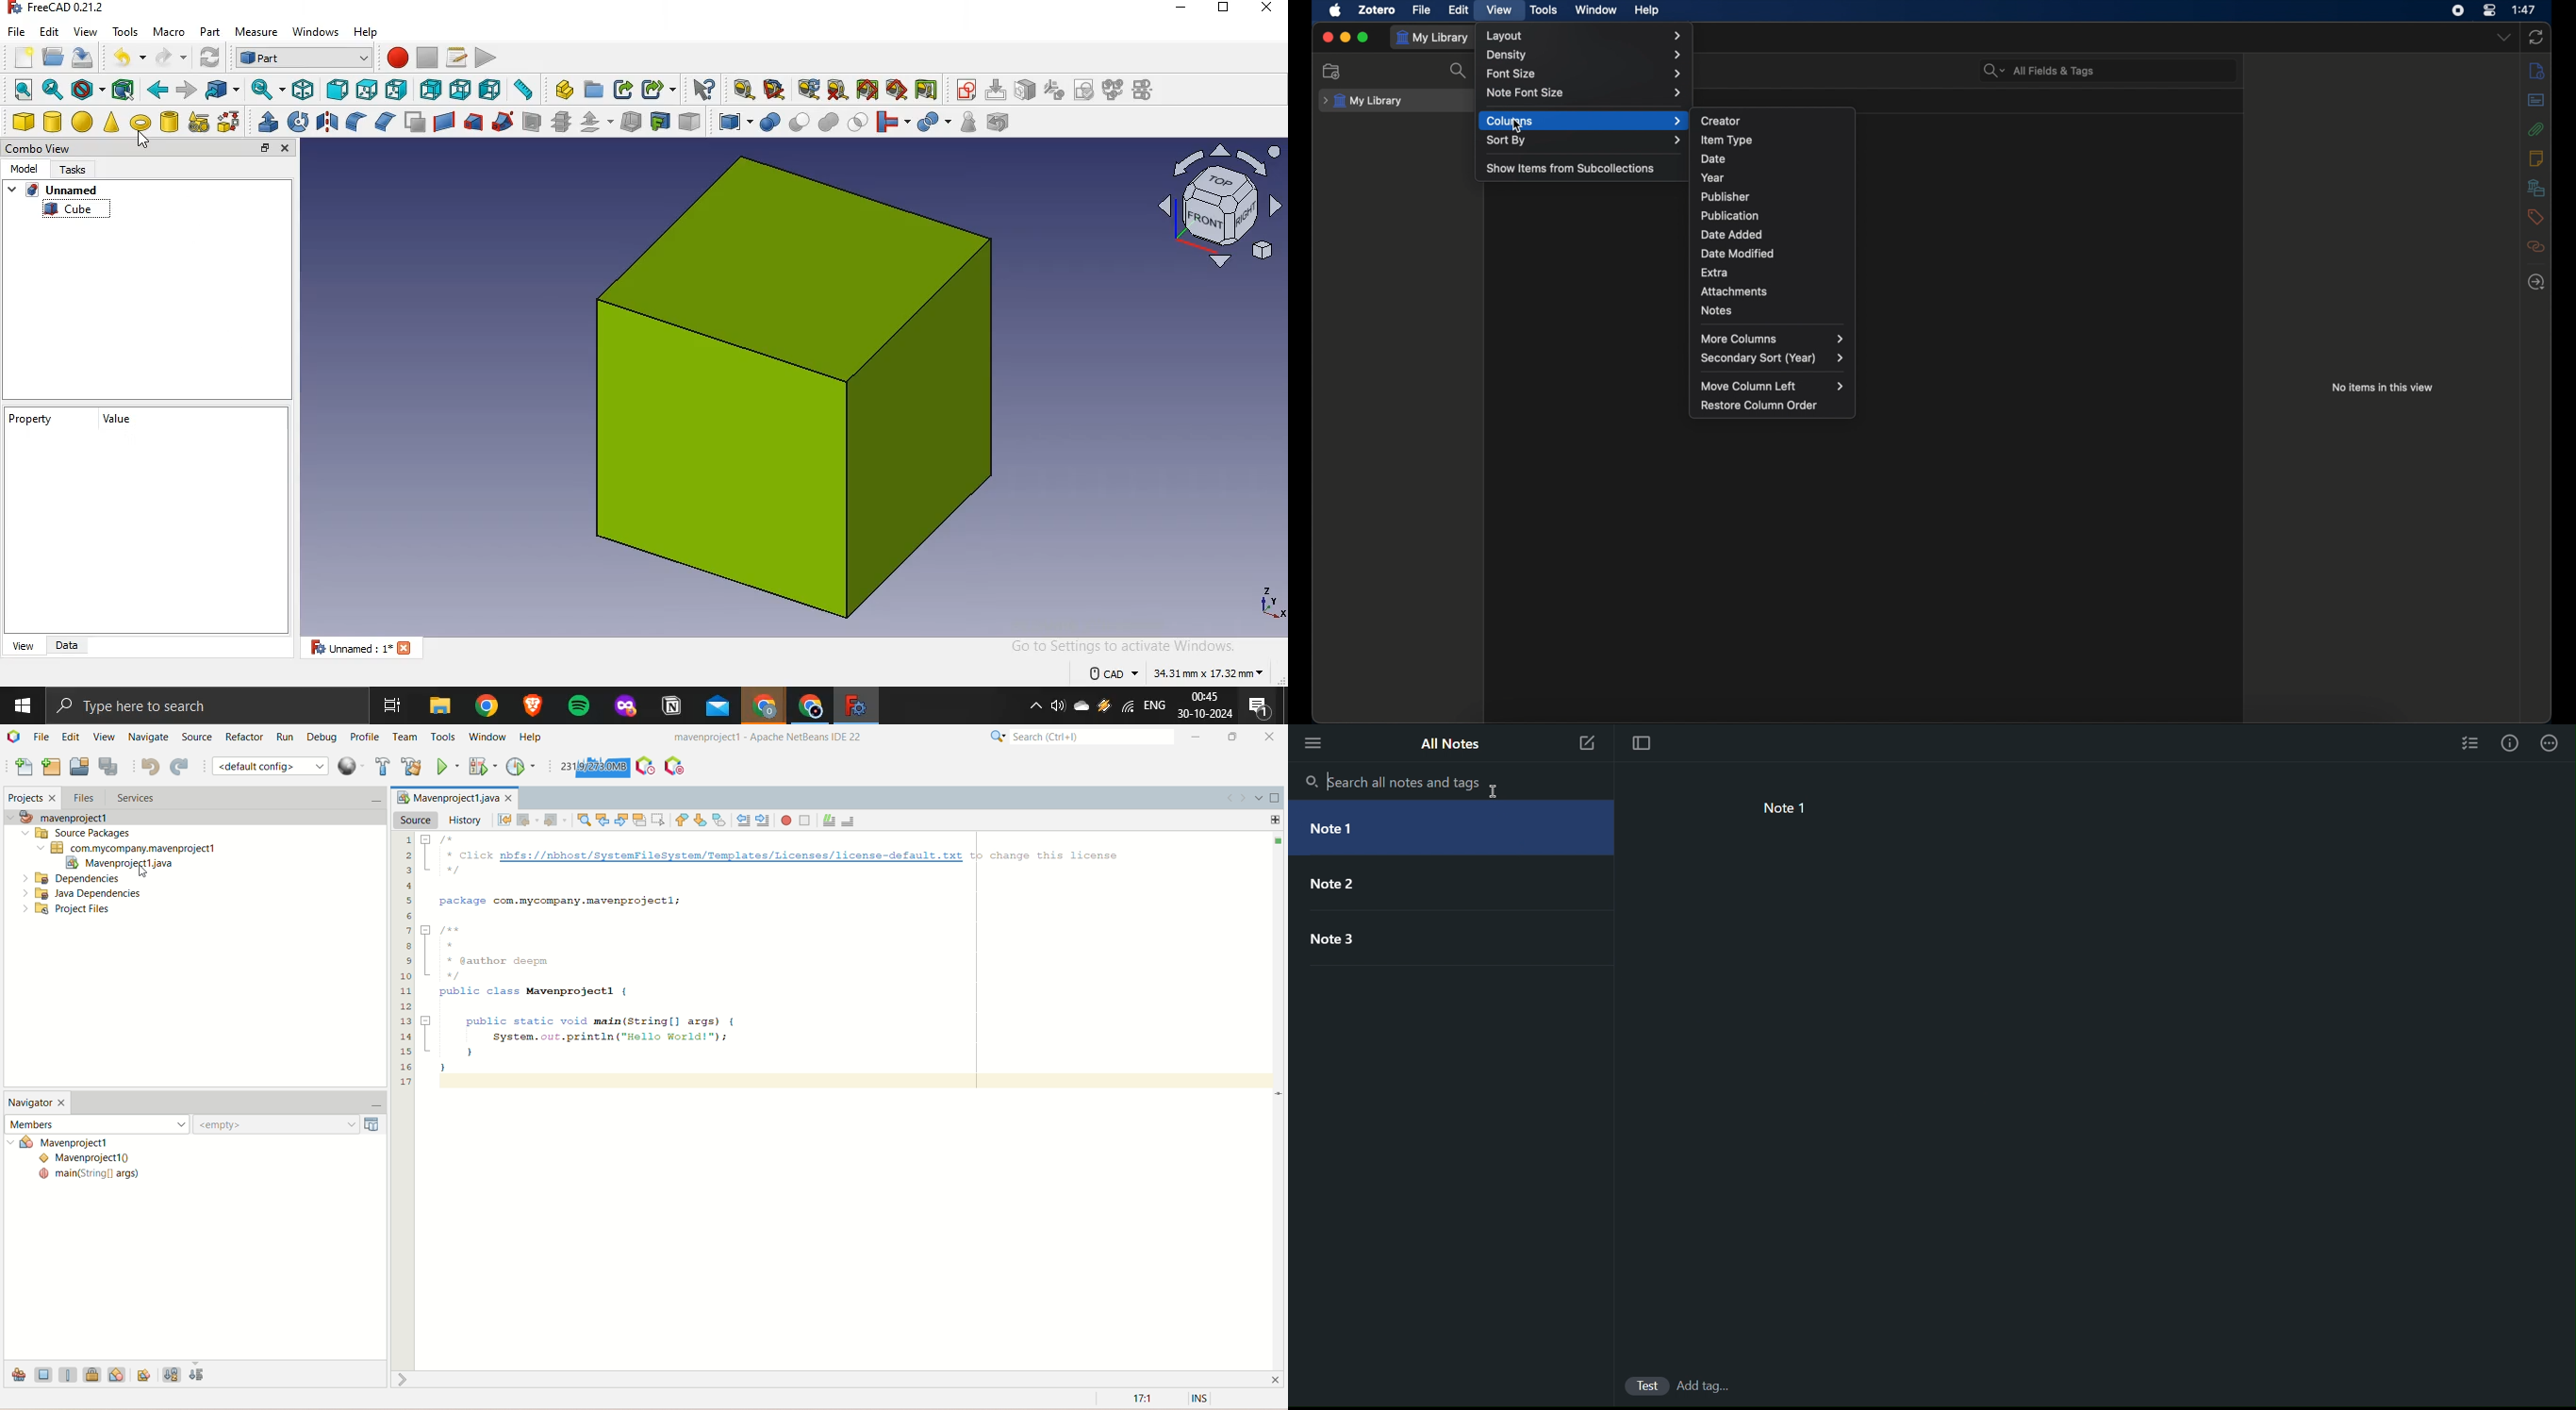 This screenshot has width=2576, height=1428. I want to click on open, so click(52, 58).